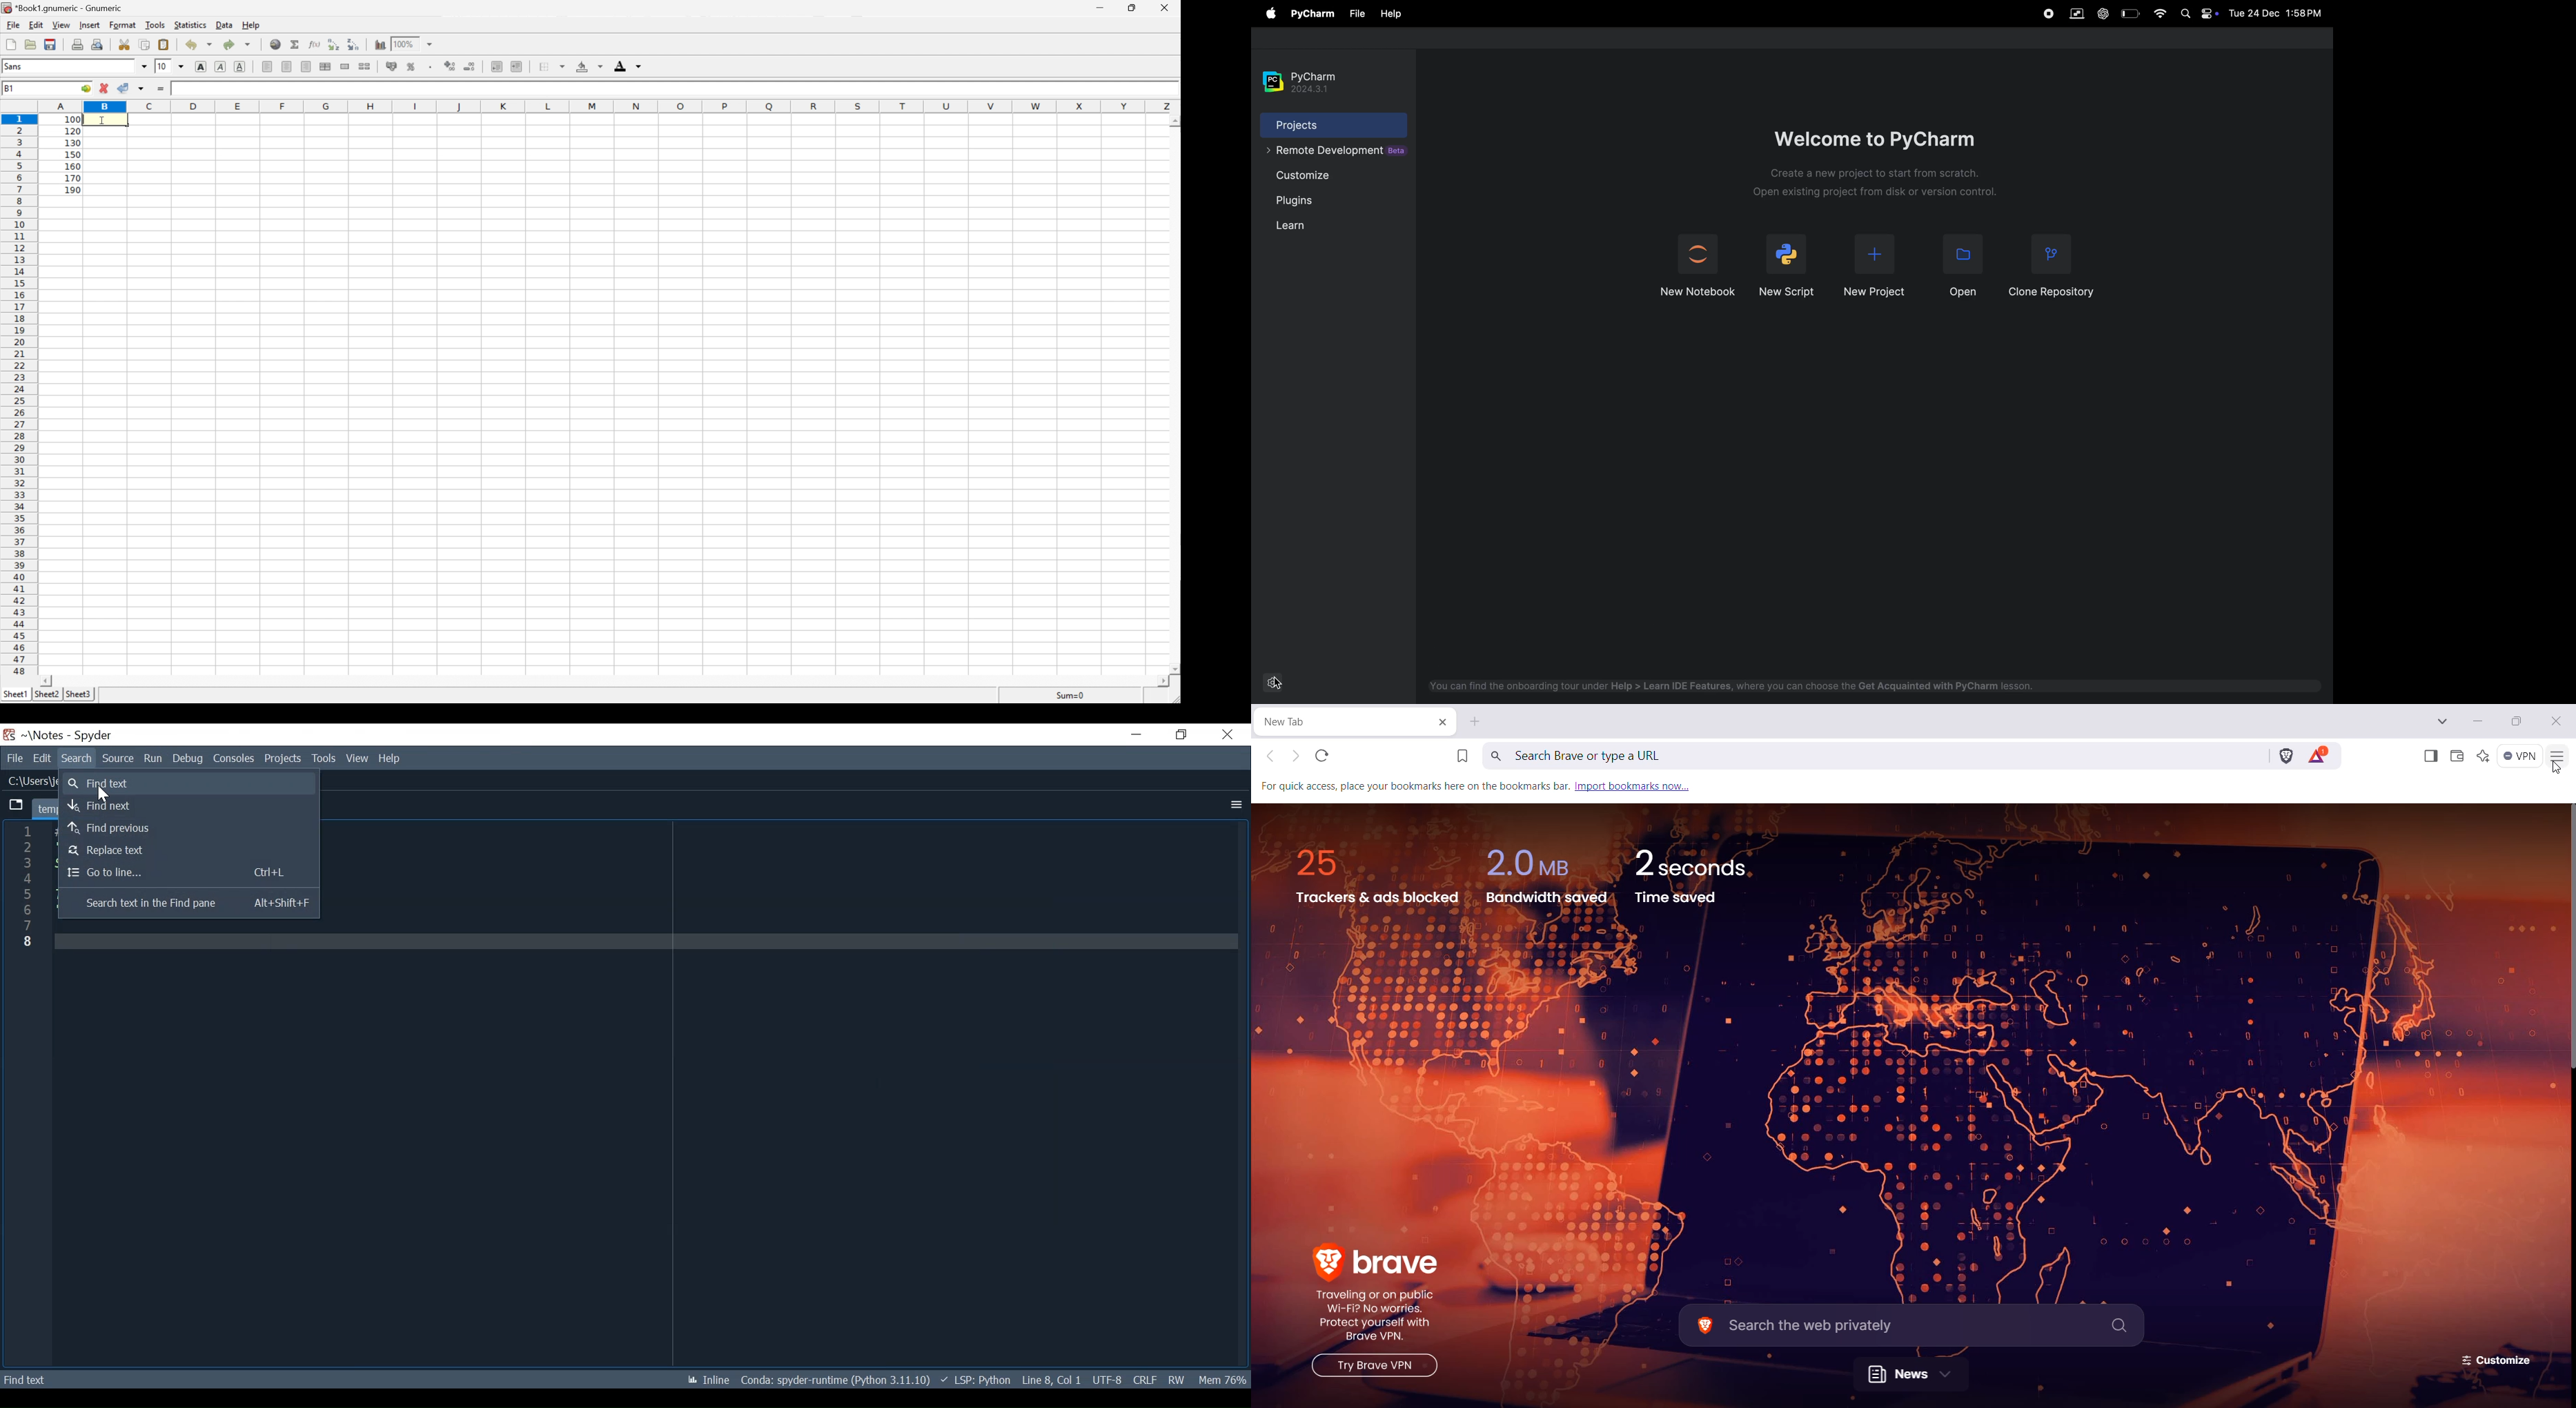 Image resolution: width=2576 pixels, height=1428 pixels. I want to click on Paste the clipboard, so click(166, 44).